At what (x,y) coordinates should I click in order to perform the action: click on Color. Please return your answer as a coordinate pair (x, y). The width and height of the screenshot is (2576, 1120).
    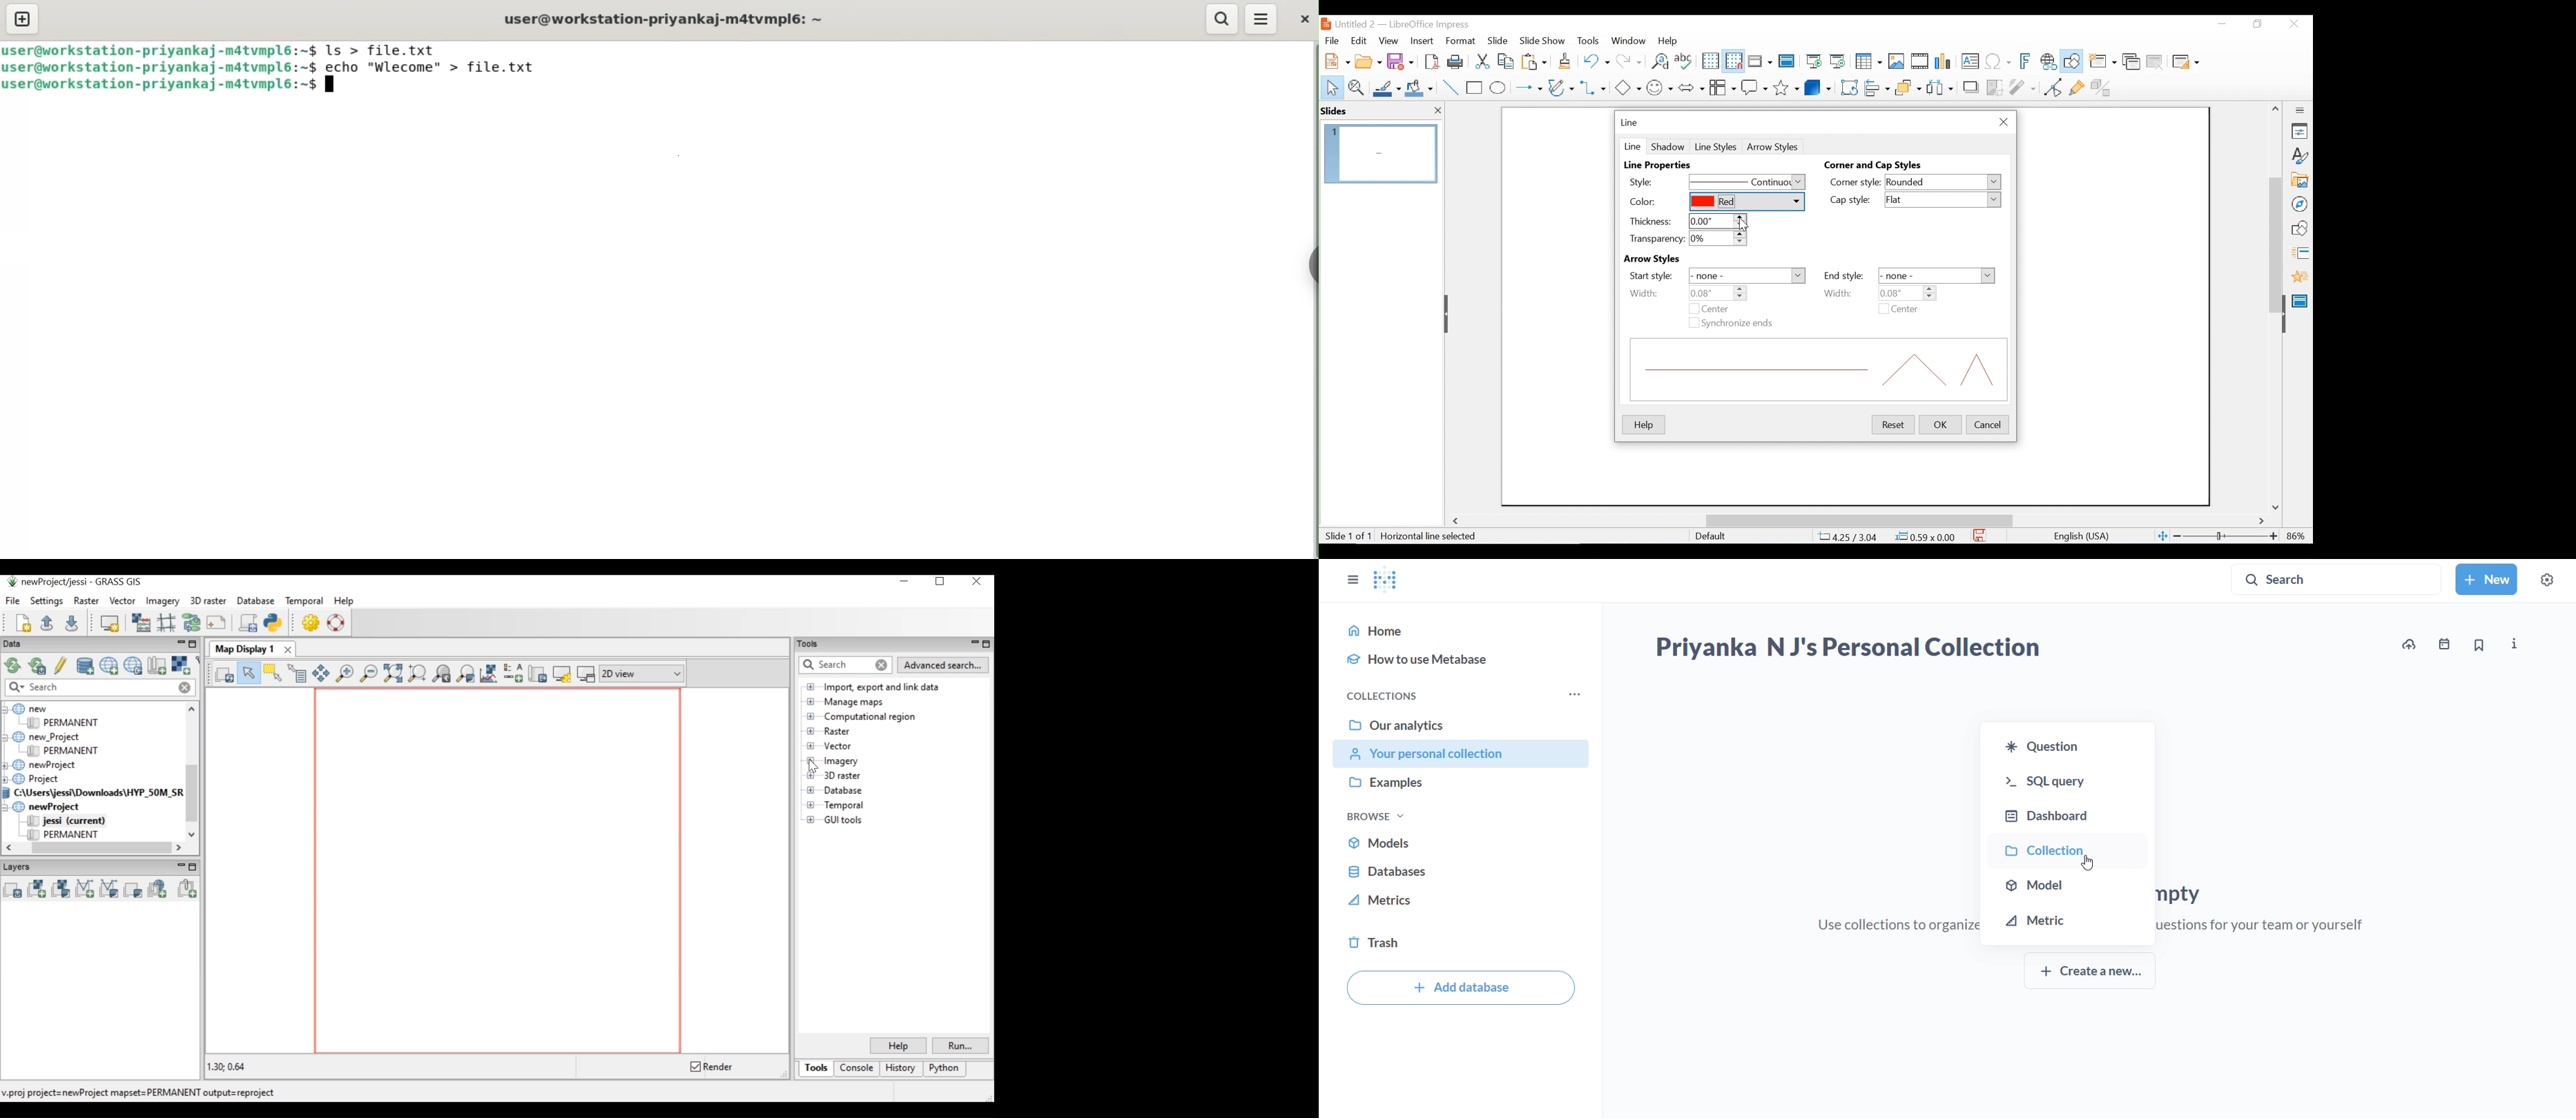
    Looking at the image, I should click on (1655, 202).